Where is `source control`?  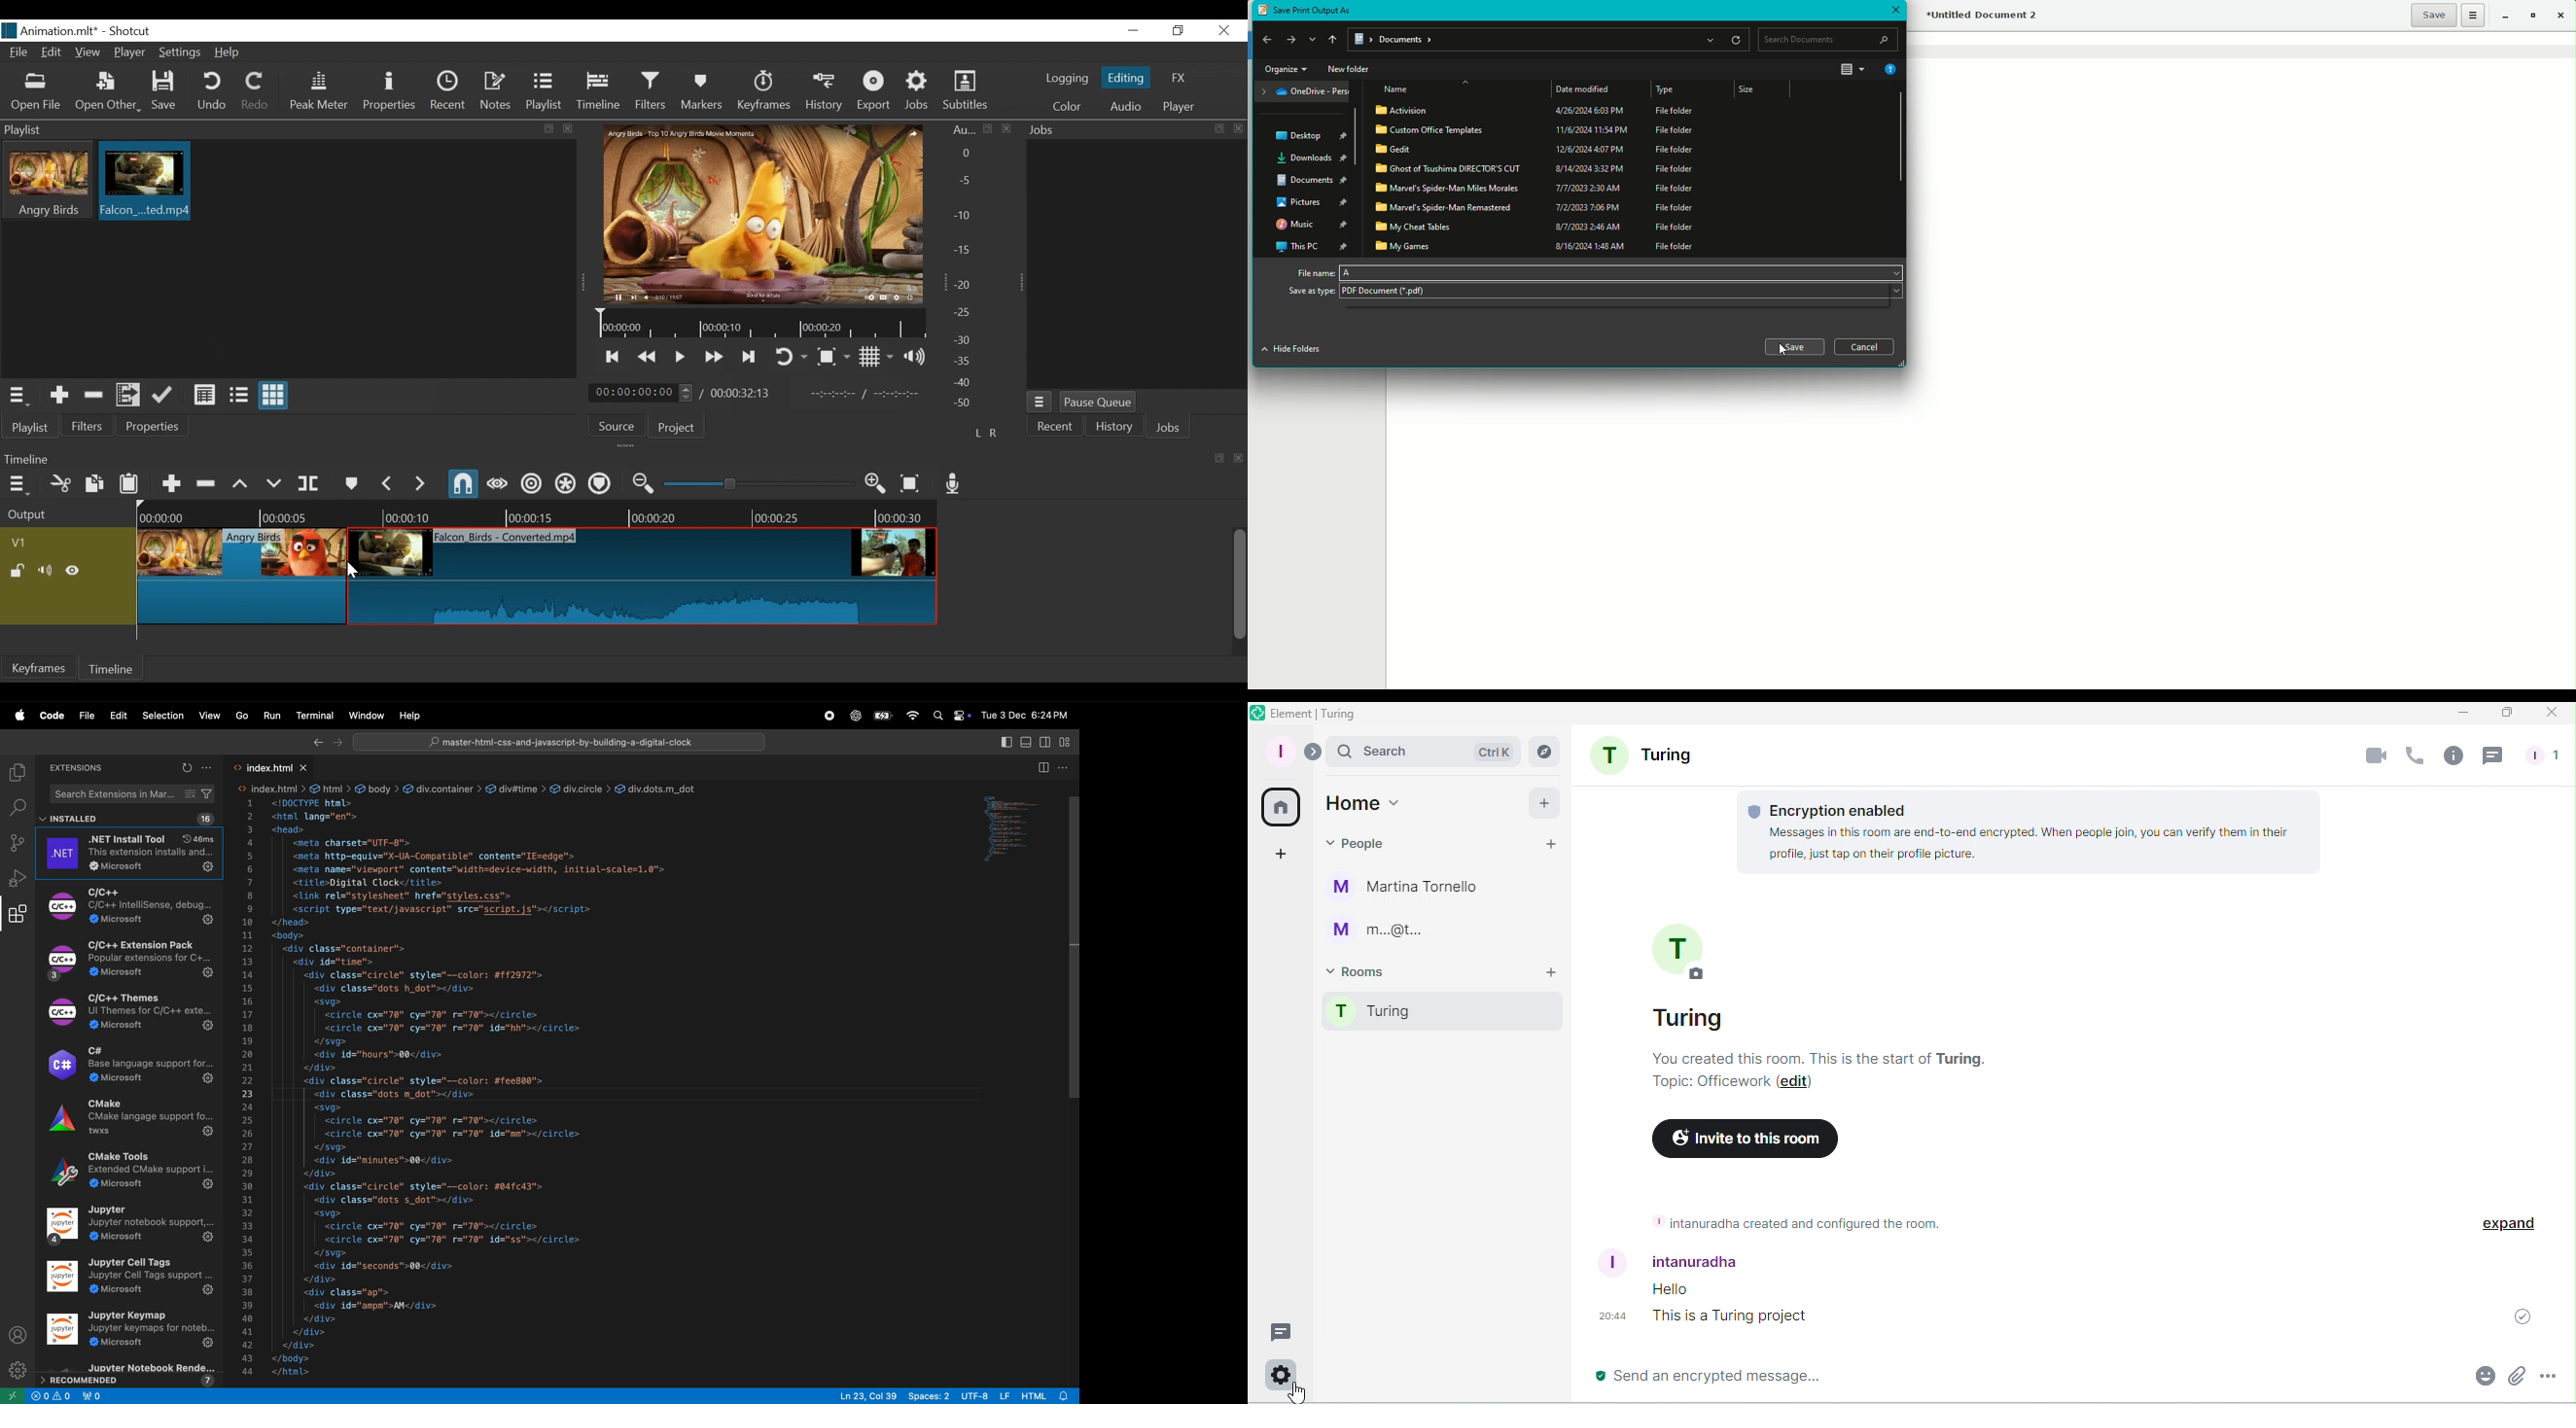
source control is located at coordinates (15, 842).